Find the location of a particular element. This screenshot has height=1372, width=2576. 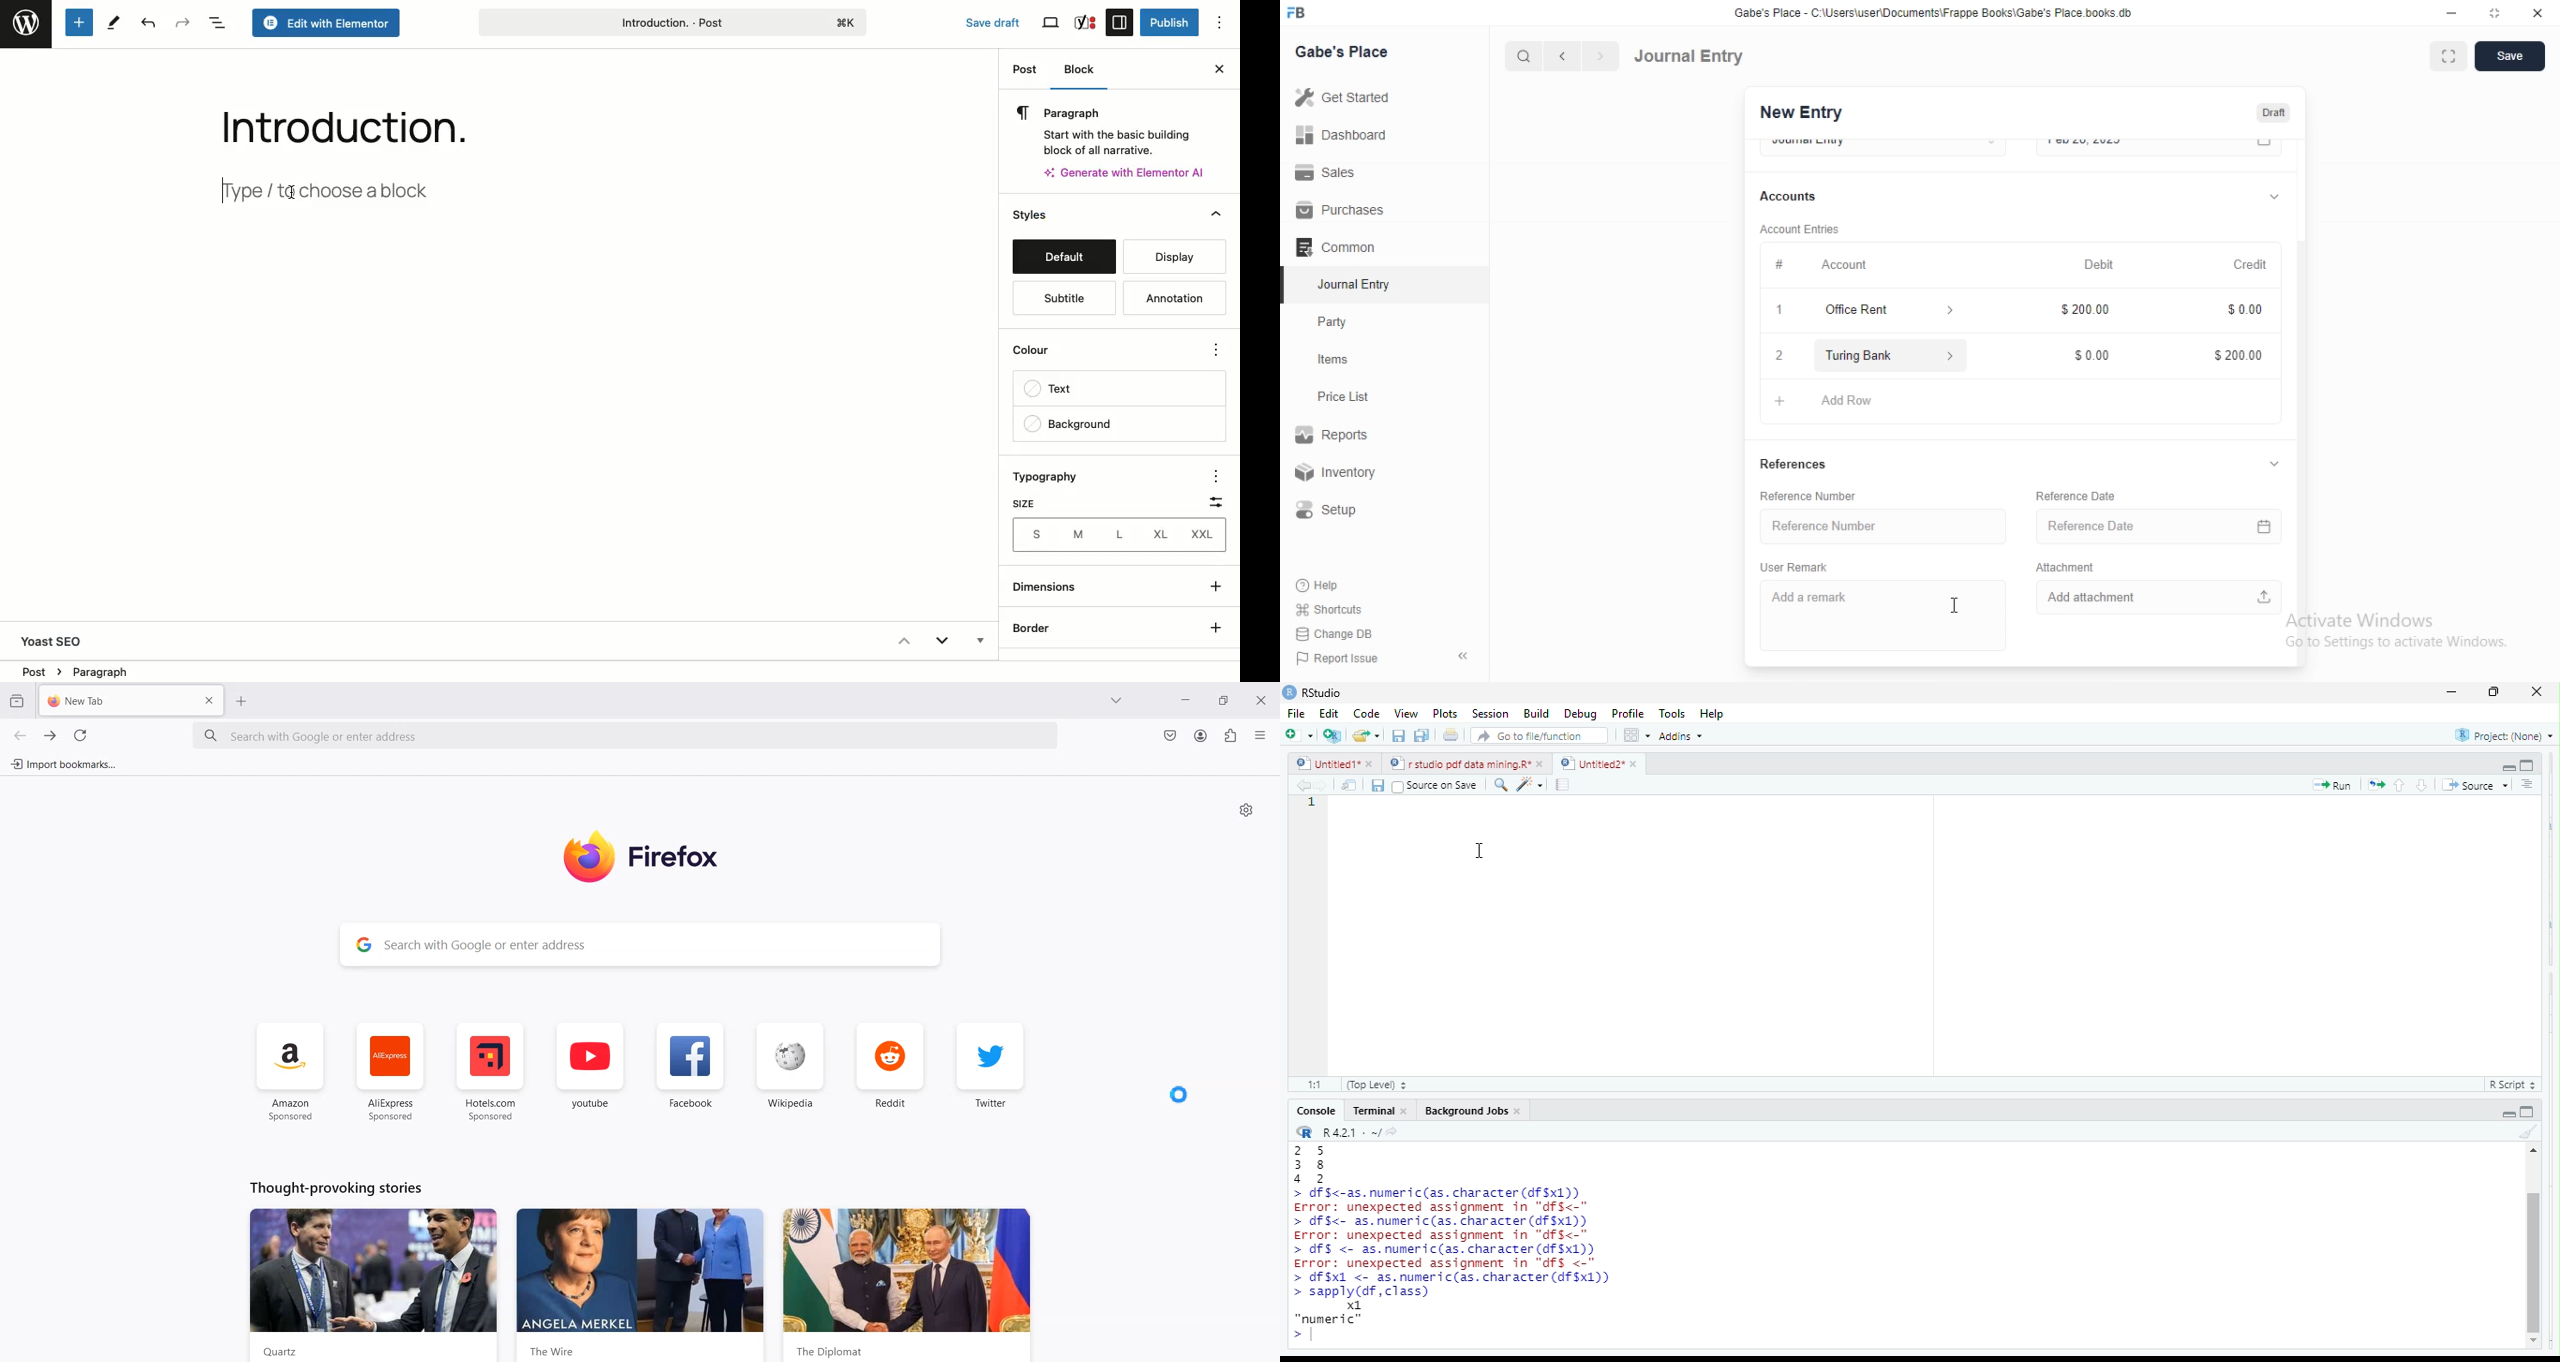

Refresh is located at coordinates (80, 736).